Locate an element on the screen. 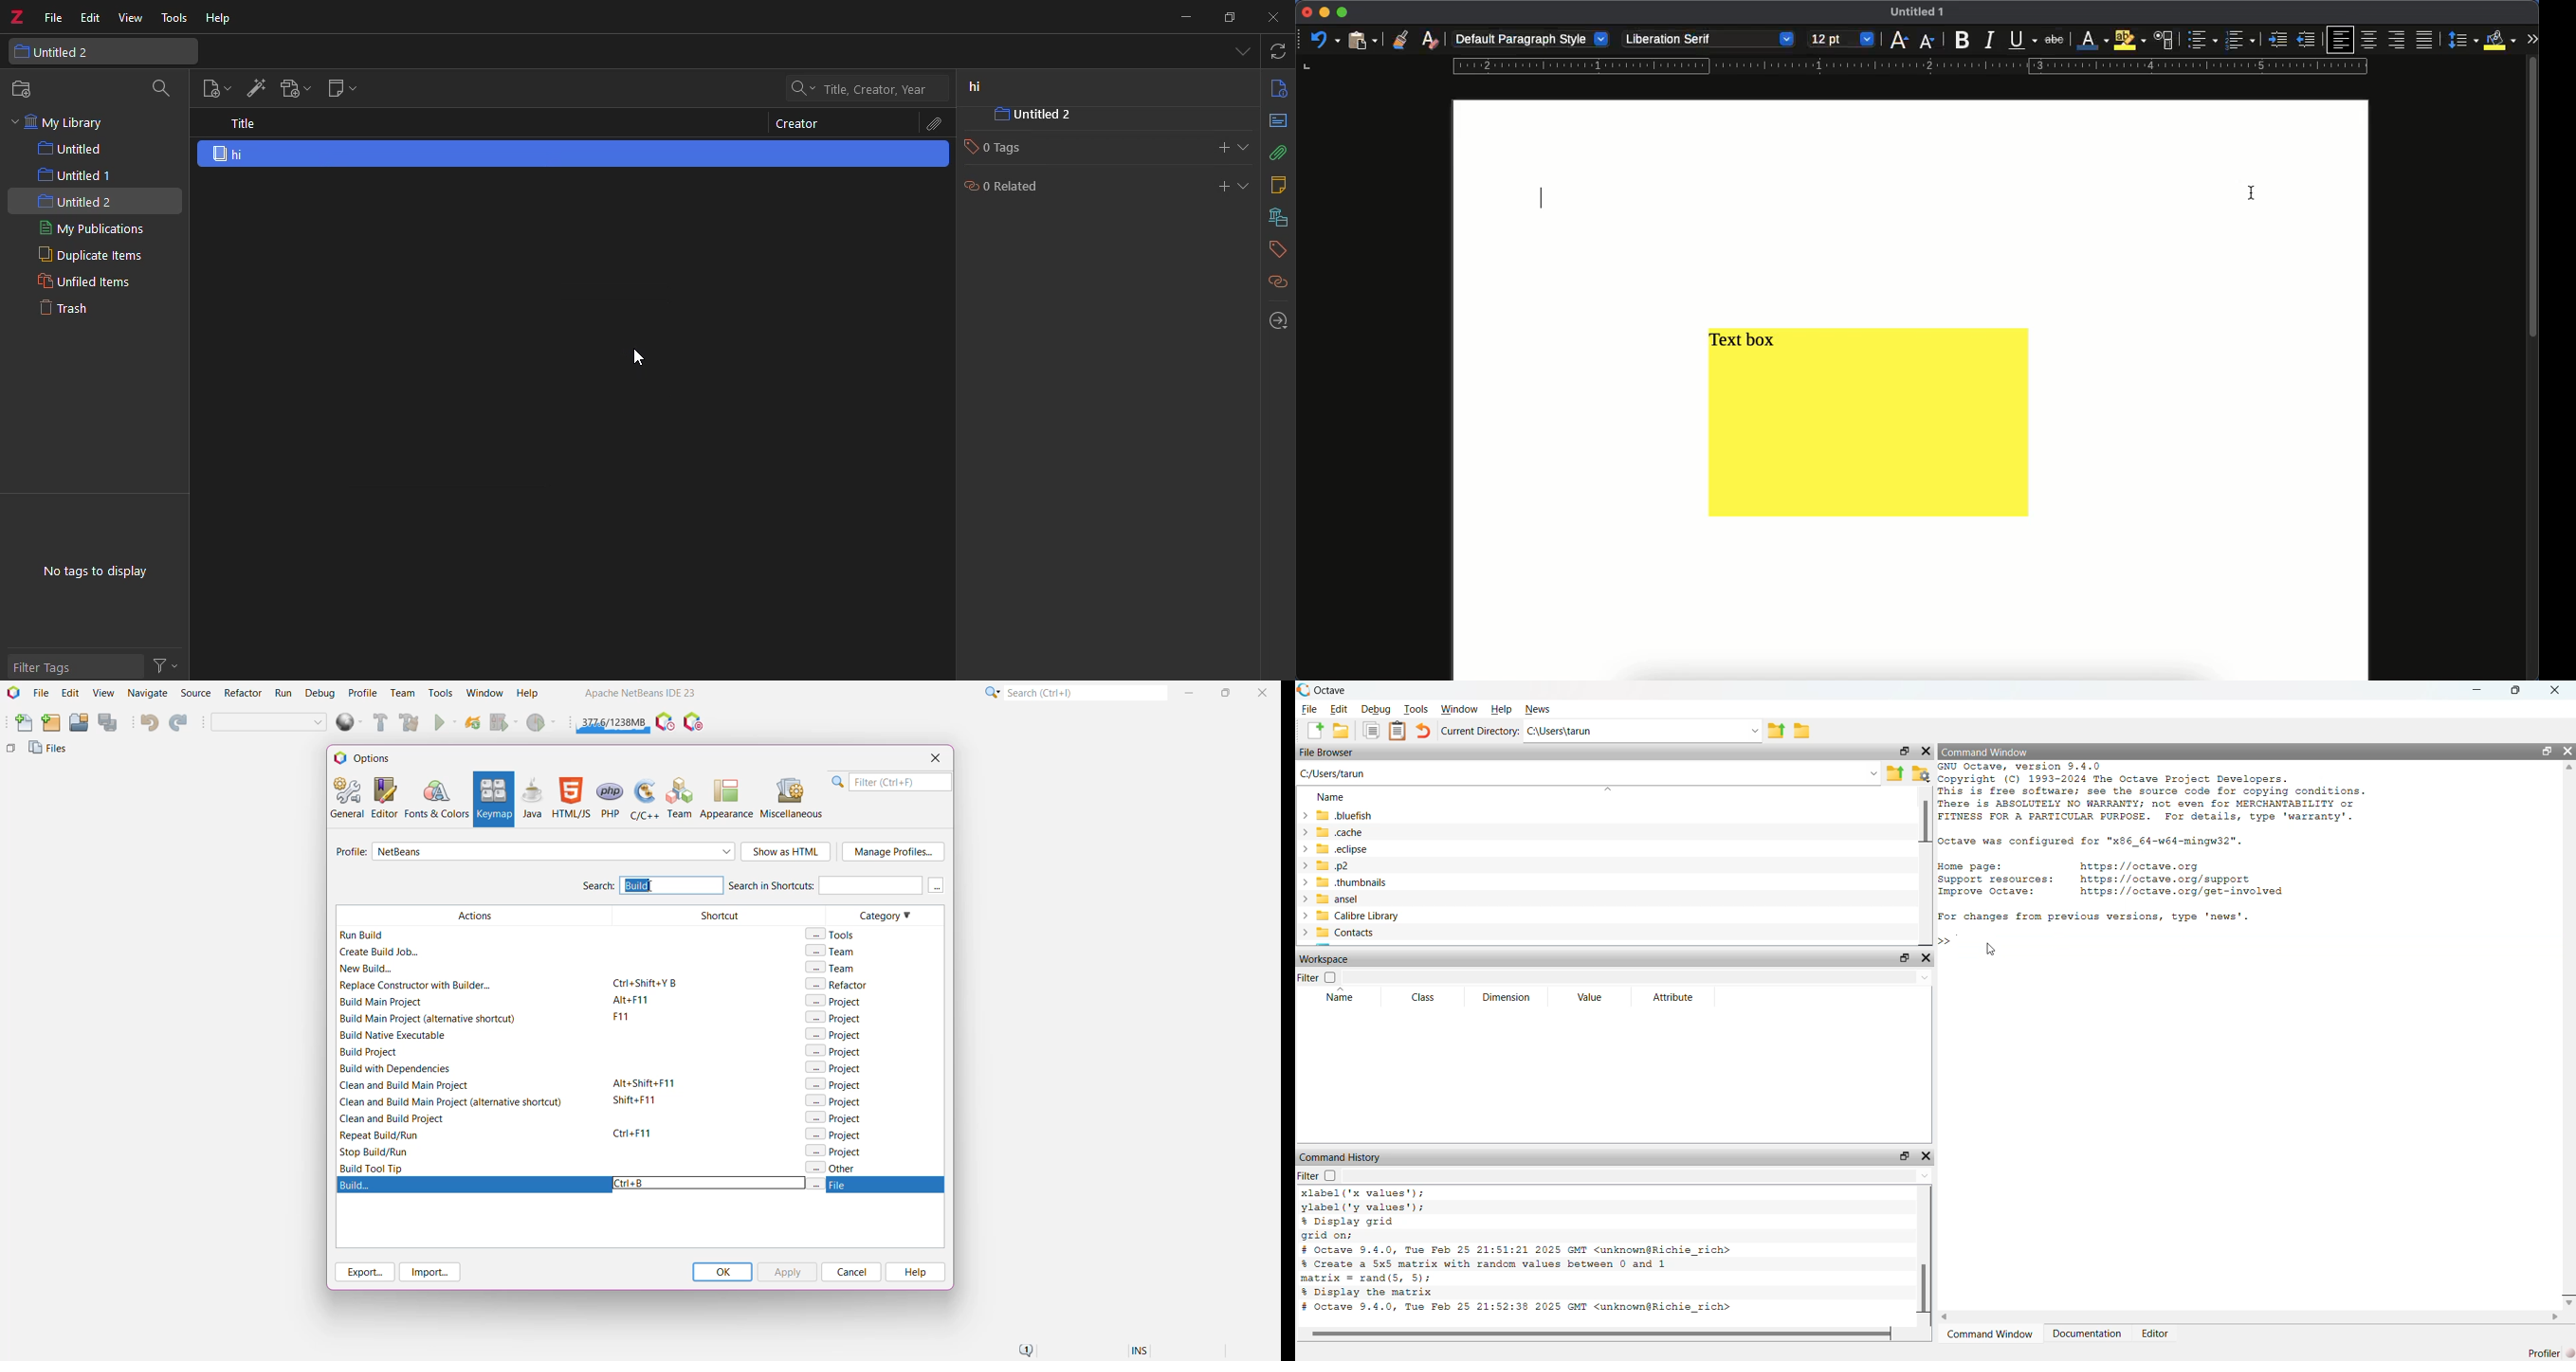 The image size is (2576, 1372). munimize is located at coordinates (1184, 16).